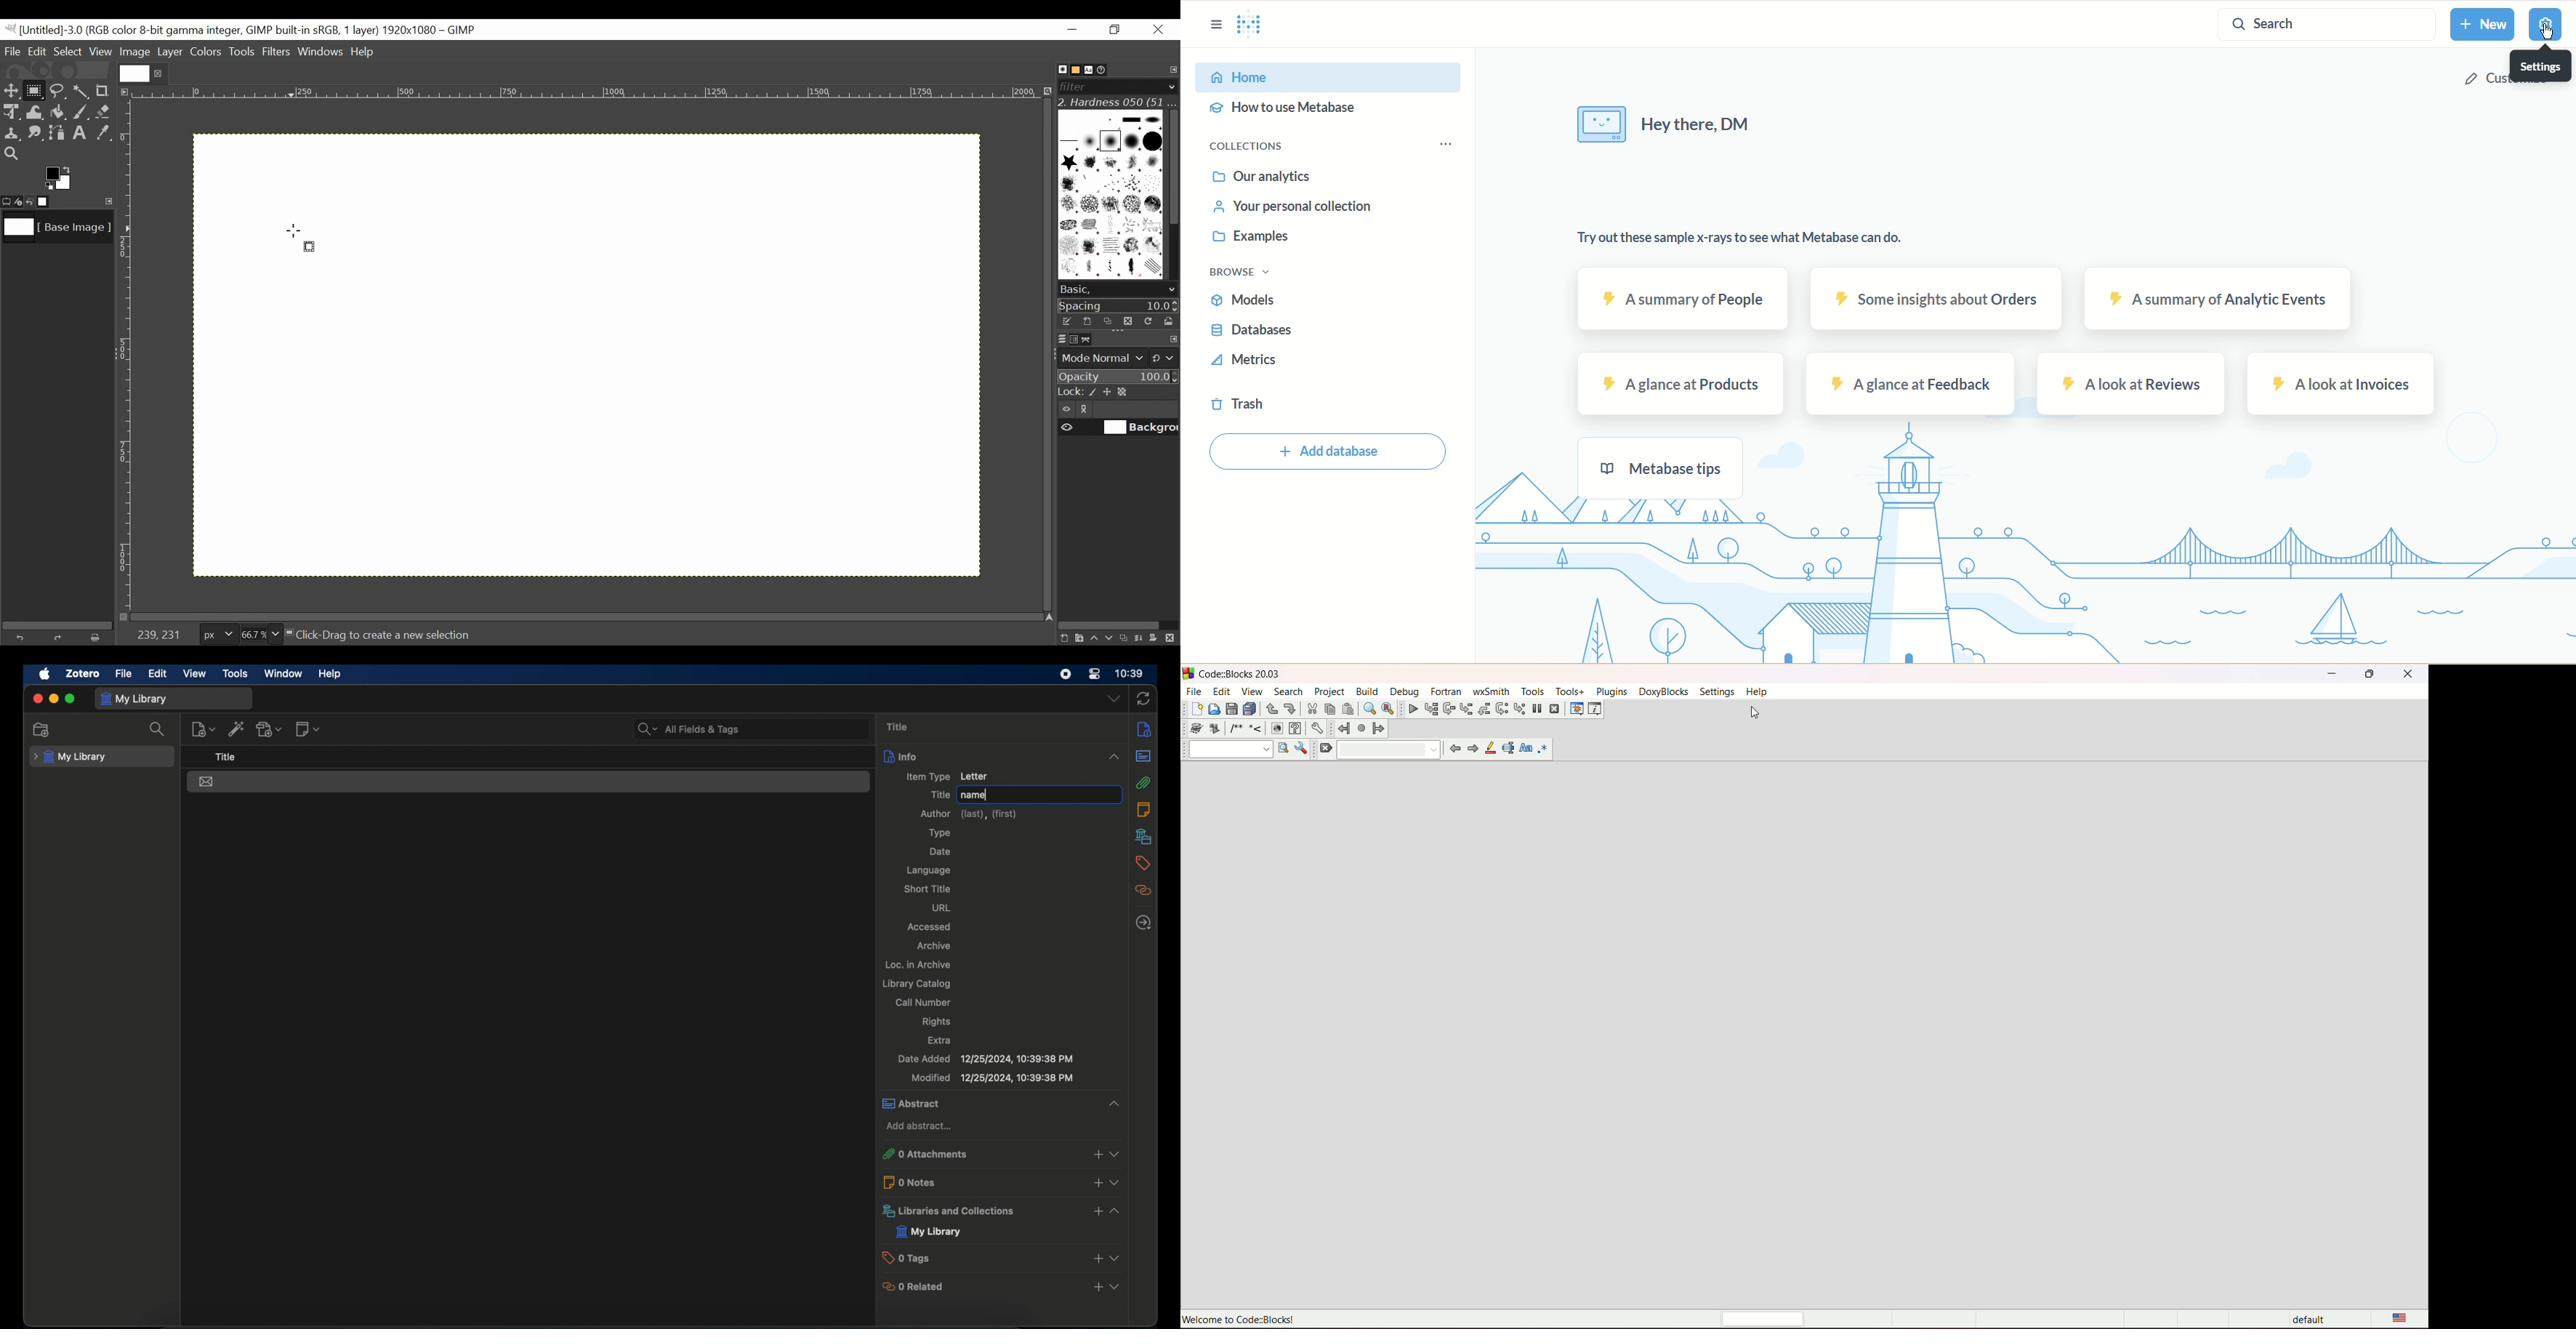 This screenshot has height=1344, width=2576. What do you see at coordinates (1145, 890) in the screenshot?
I see `related` at bounding box center [1145, 890].